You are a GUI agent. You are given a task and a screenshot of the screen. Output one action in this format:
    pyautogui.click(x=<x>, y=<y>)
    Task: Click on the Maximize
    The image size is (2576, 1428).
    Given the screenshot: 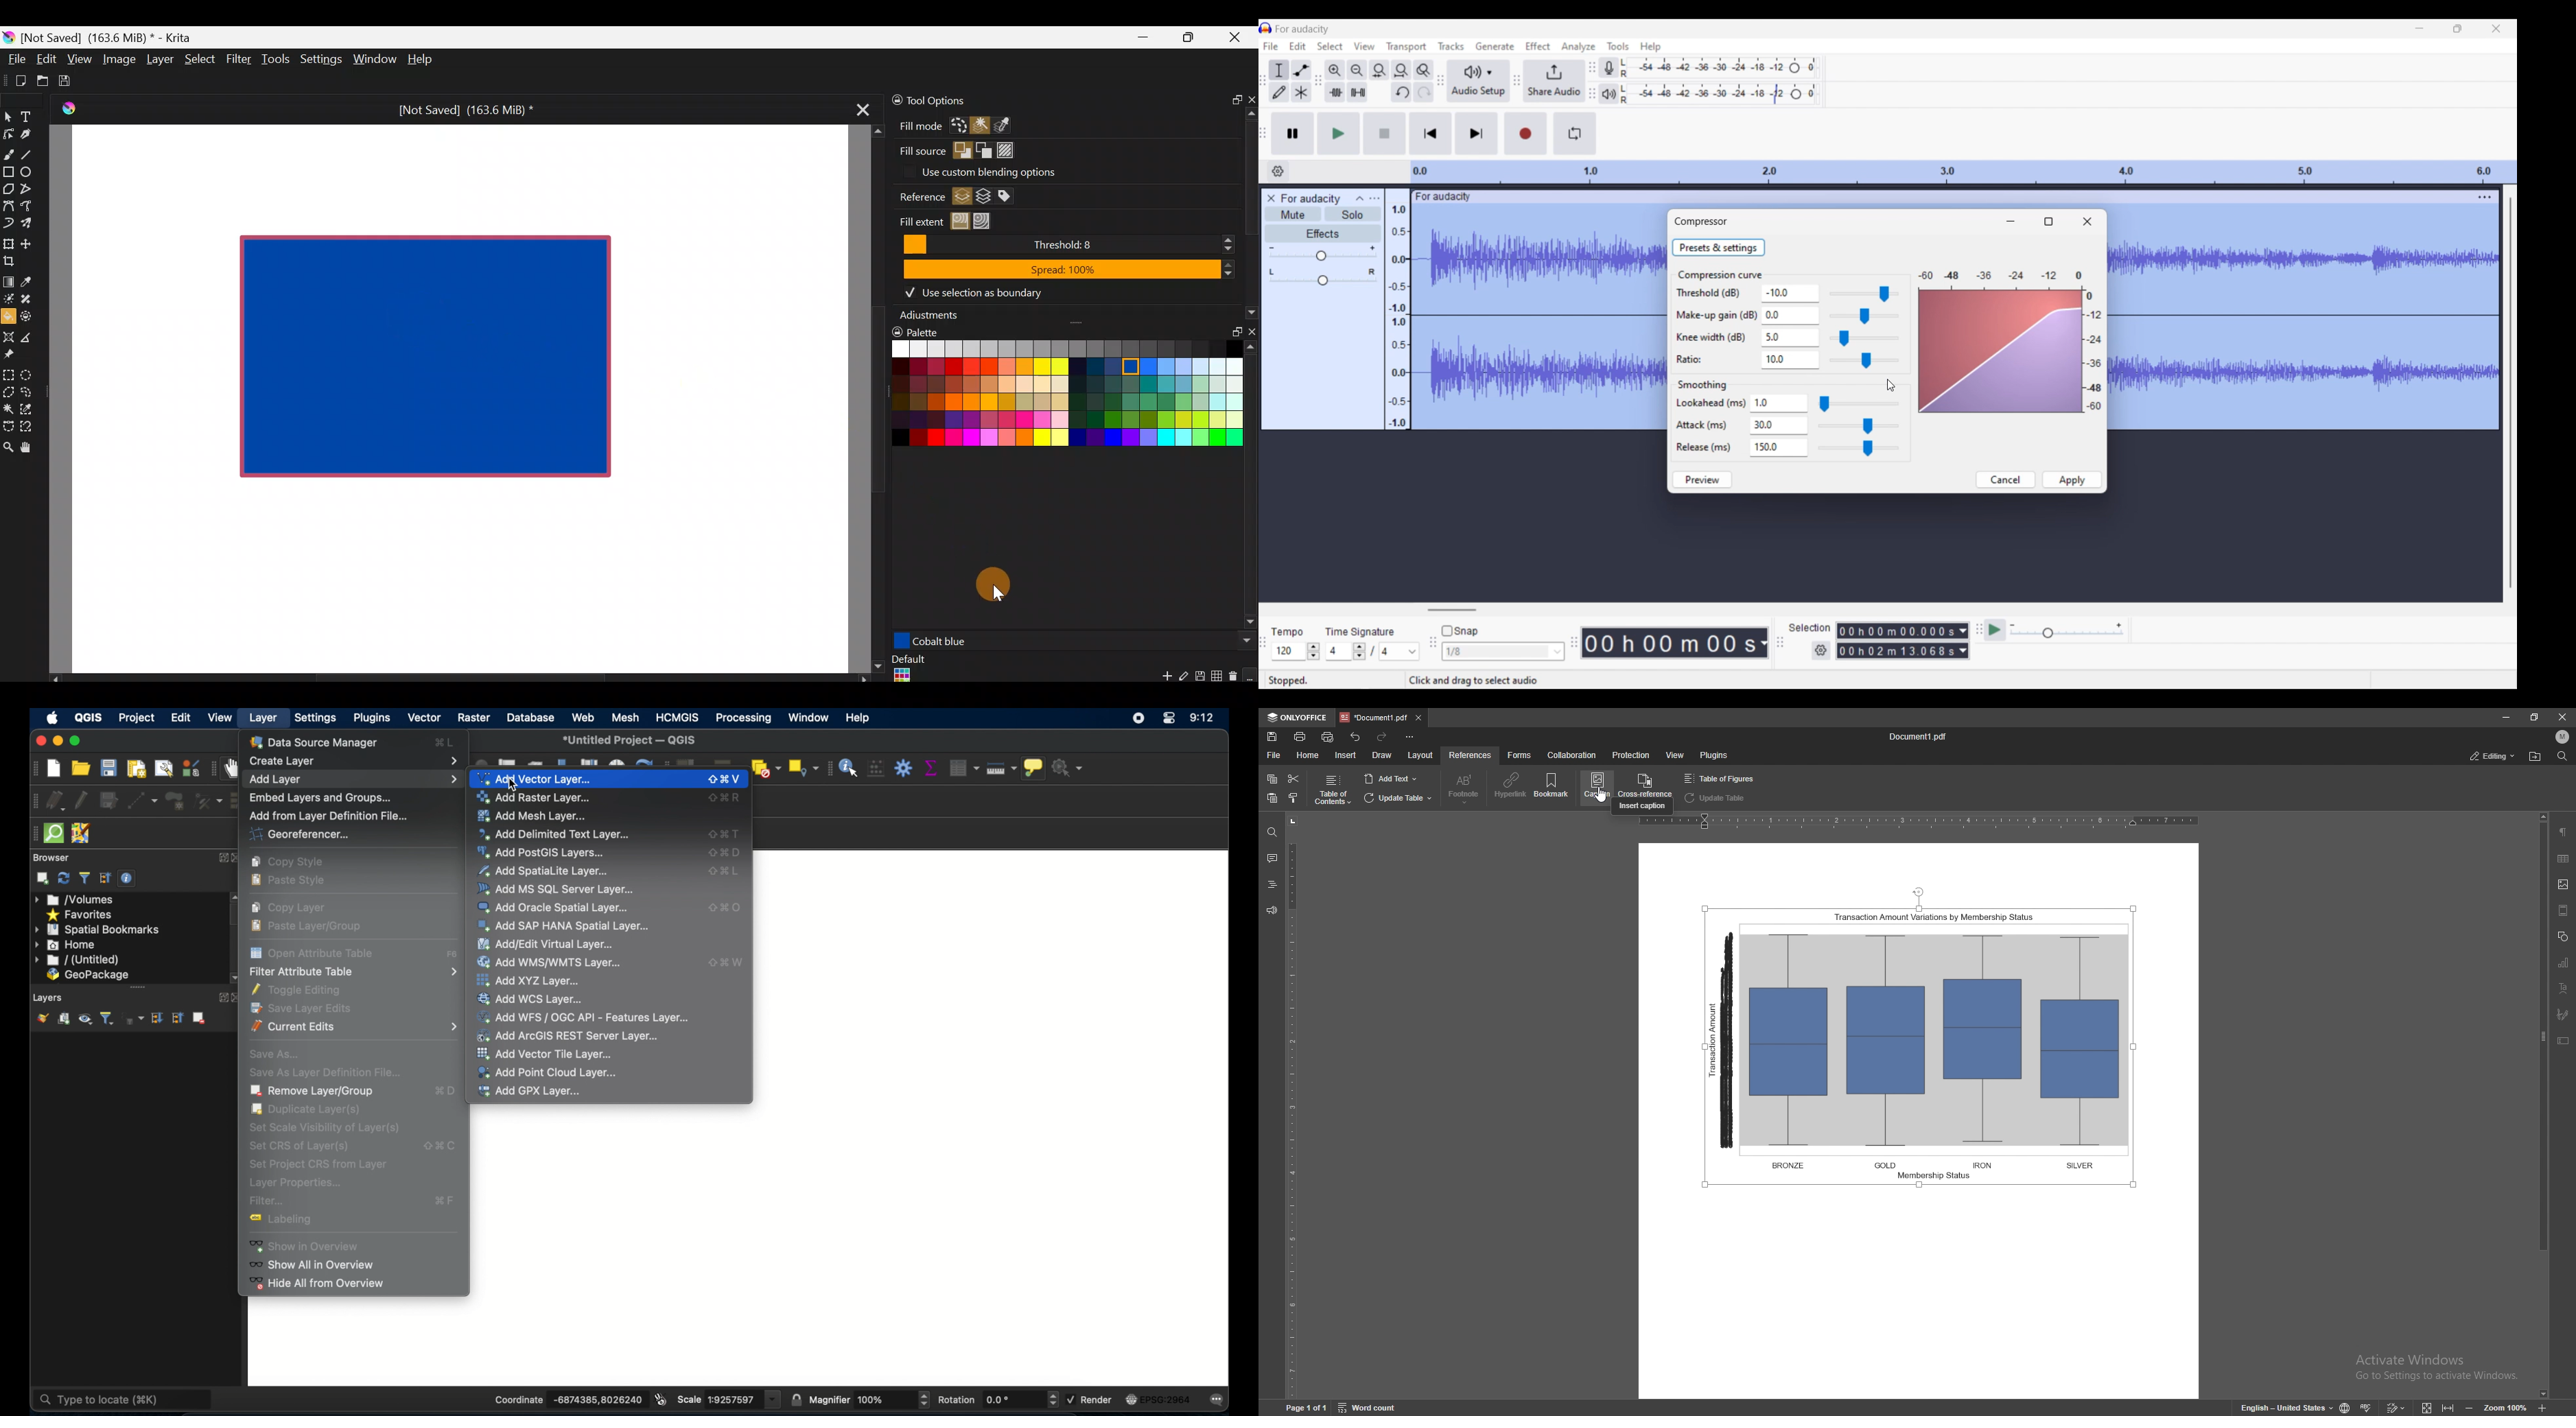 What is the action you would take?
    pyautogui.click(x=1191, y=37)
    